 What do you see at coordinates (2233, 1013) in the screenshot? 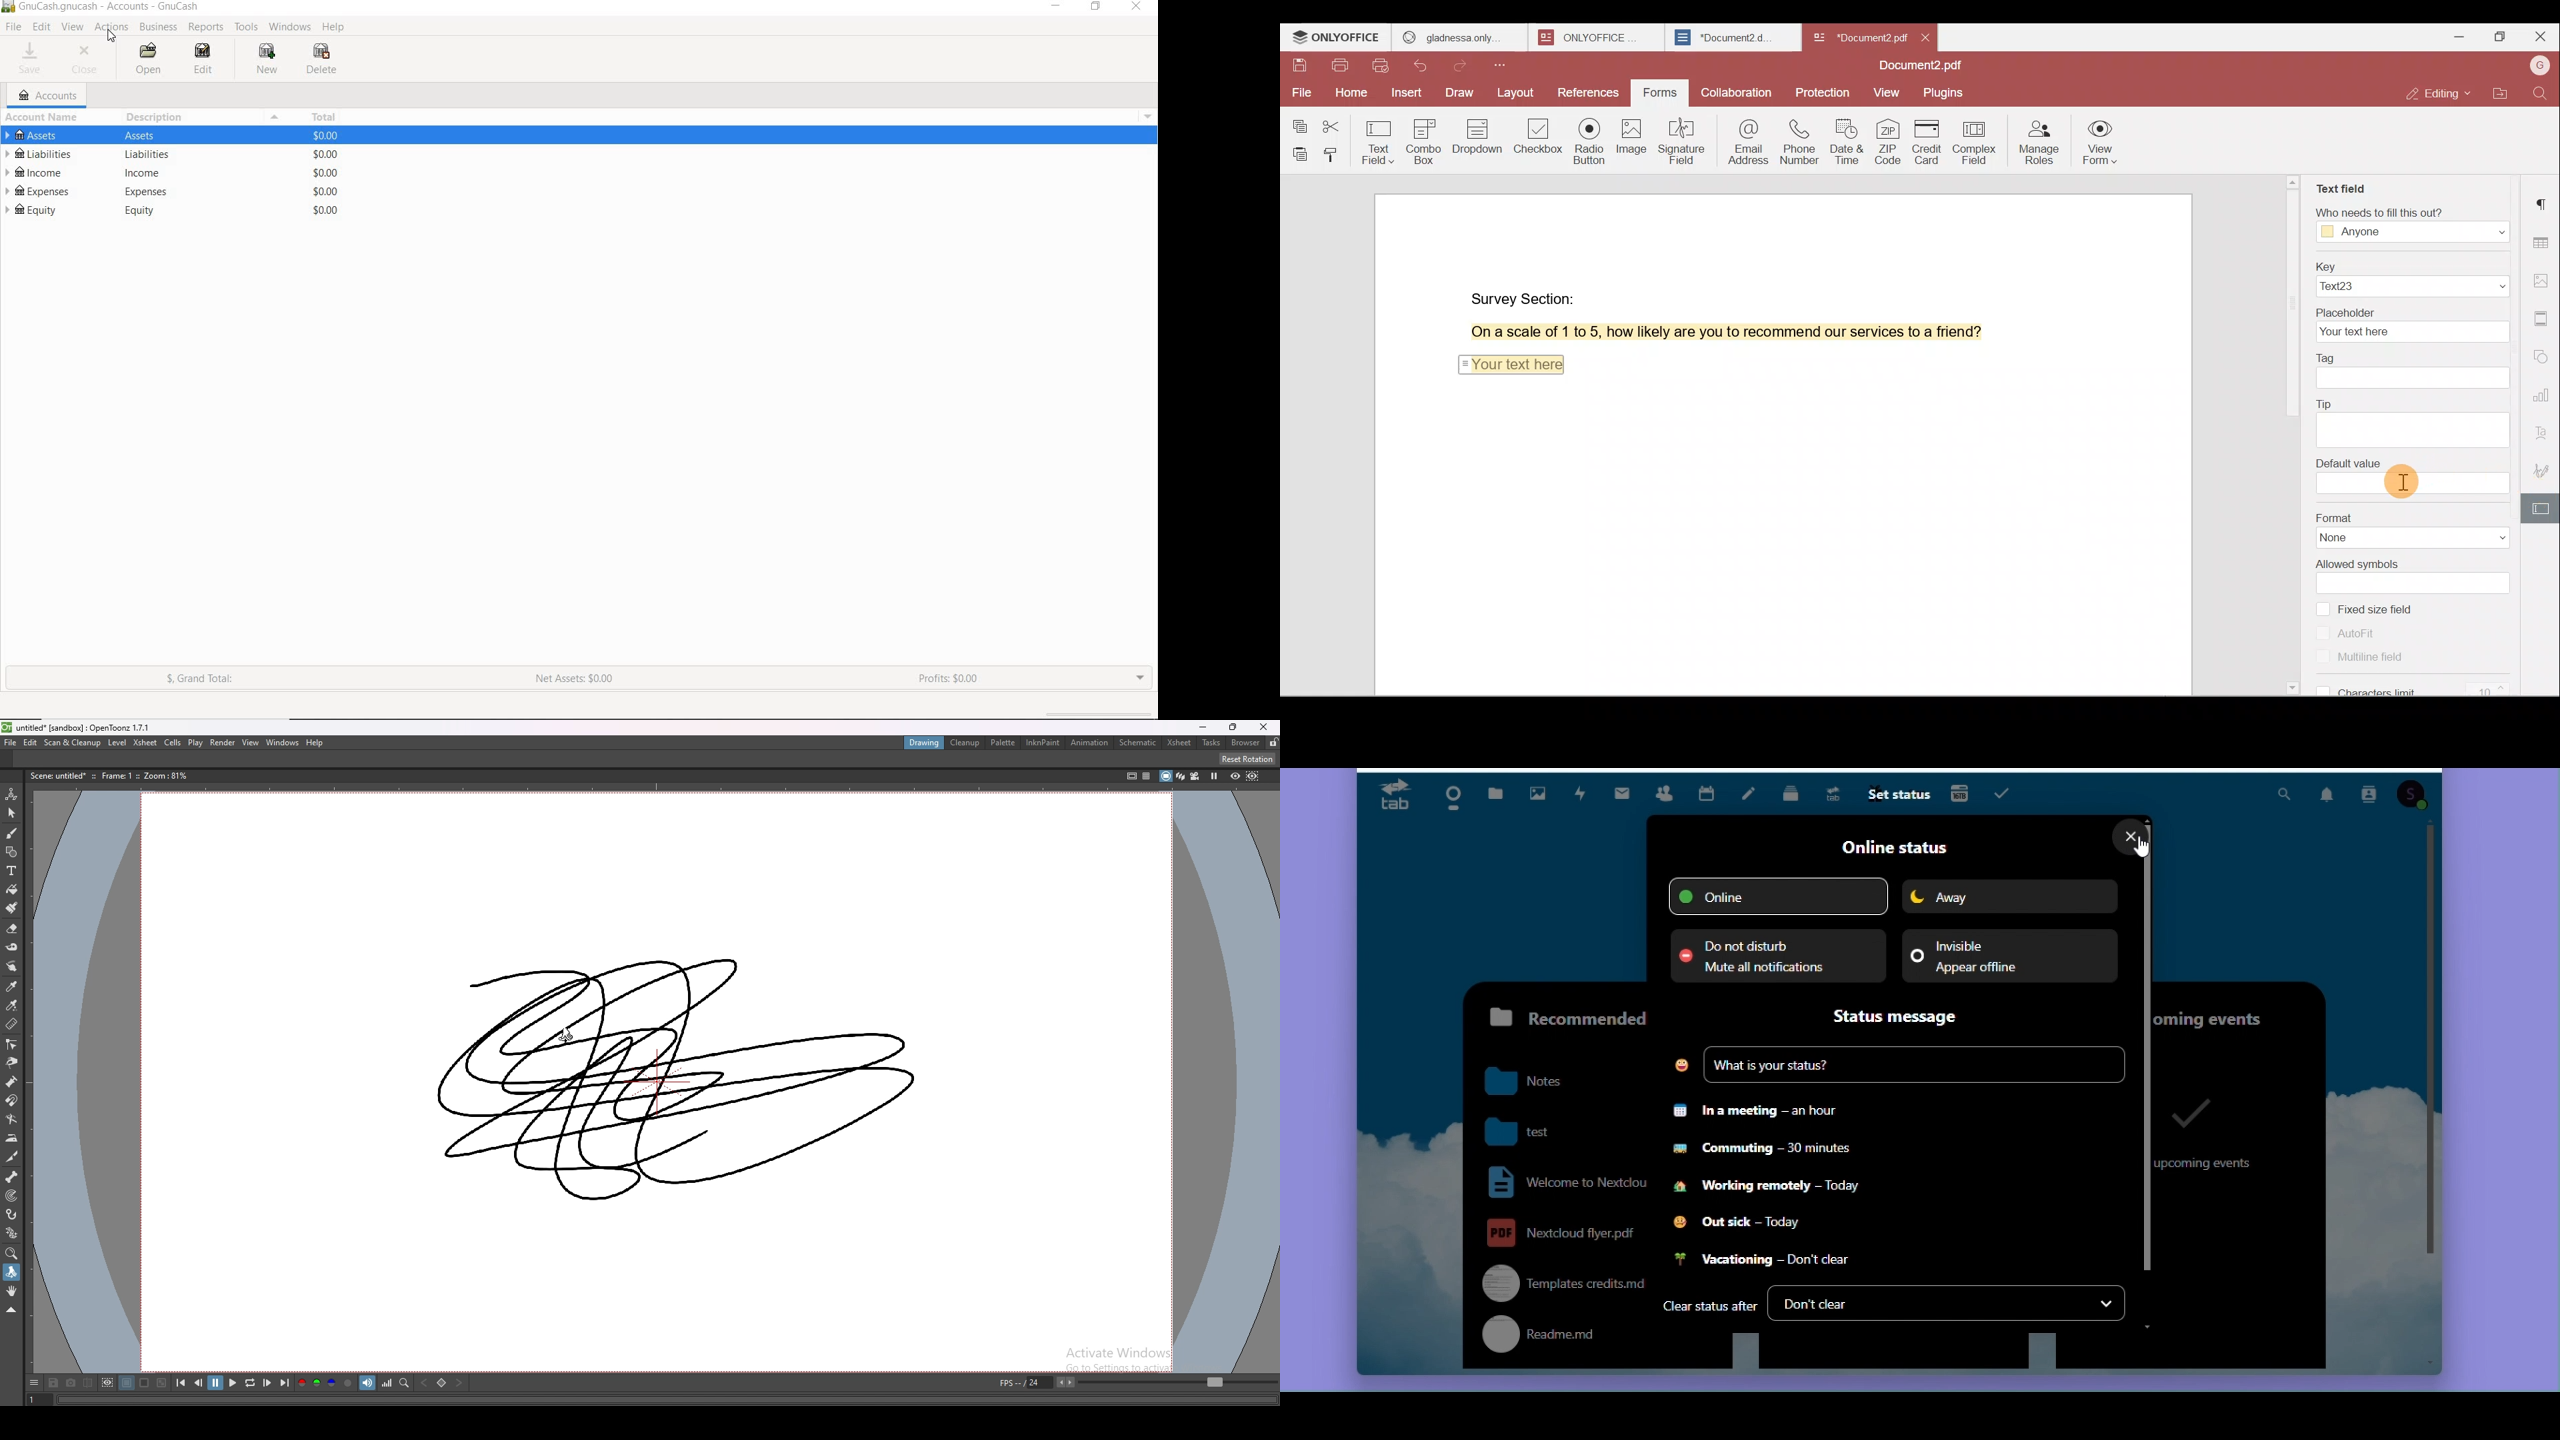
I see `Upcoming events` at bounding box center [2233, 1013].